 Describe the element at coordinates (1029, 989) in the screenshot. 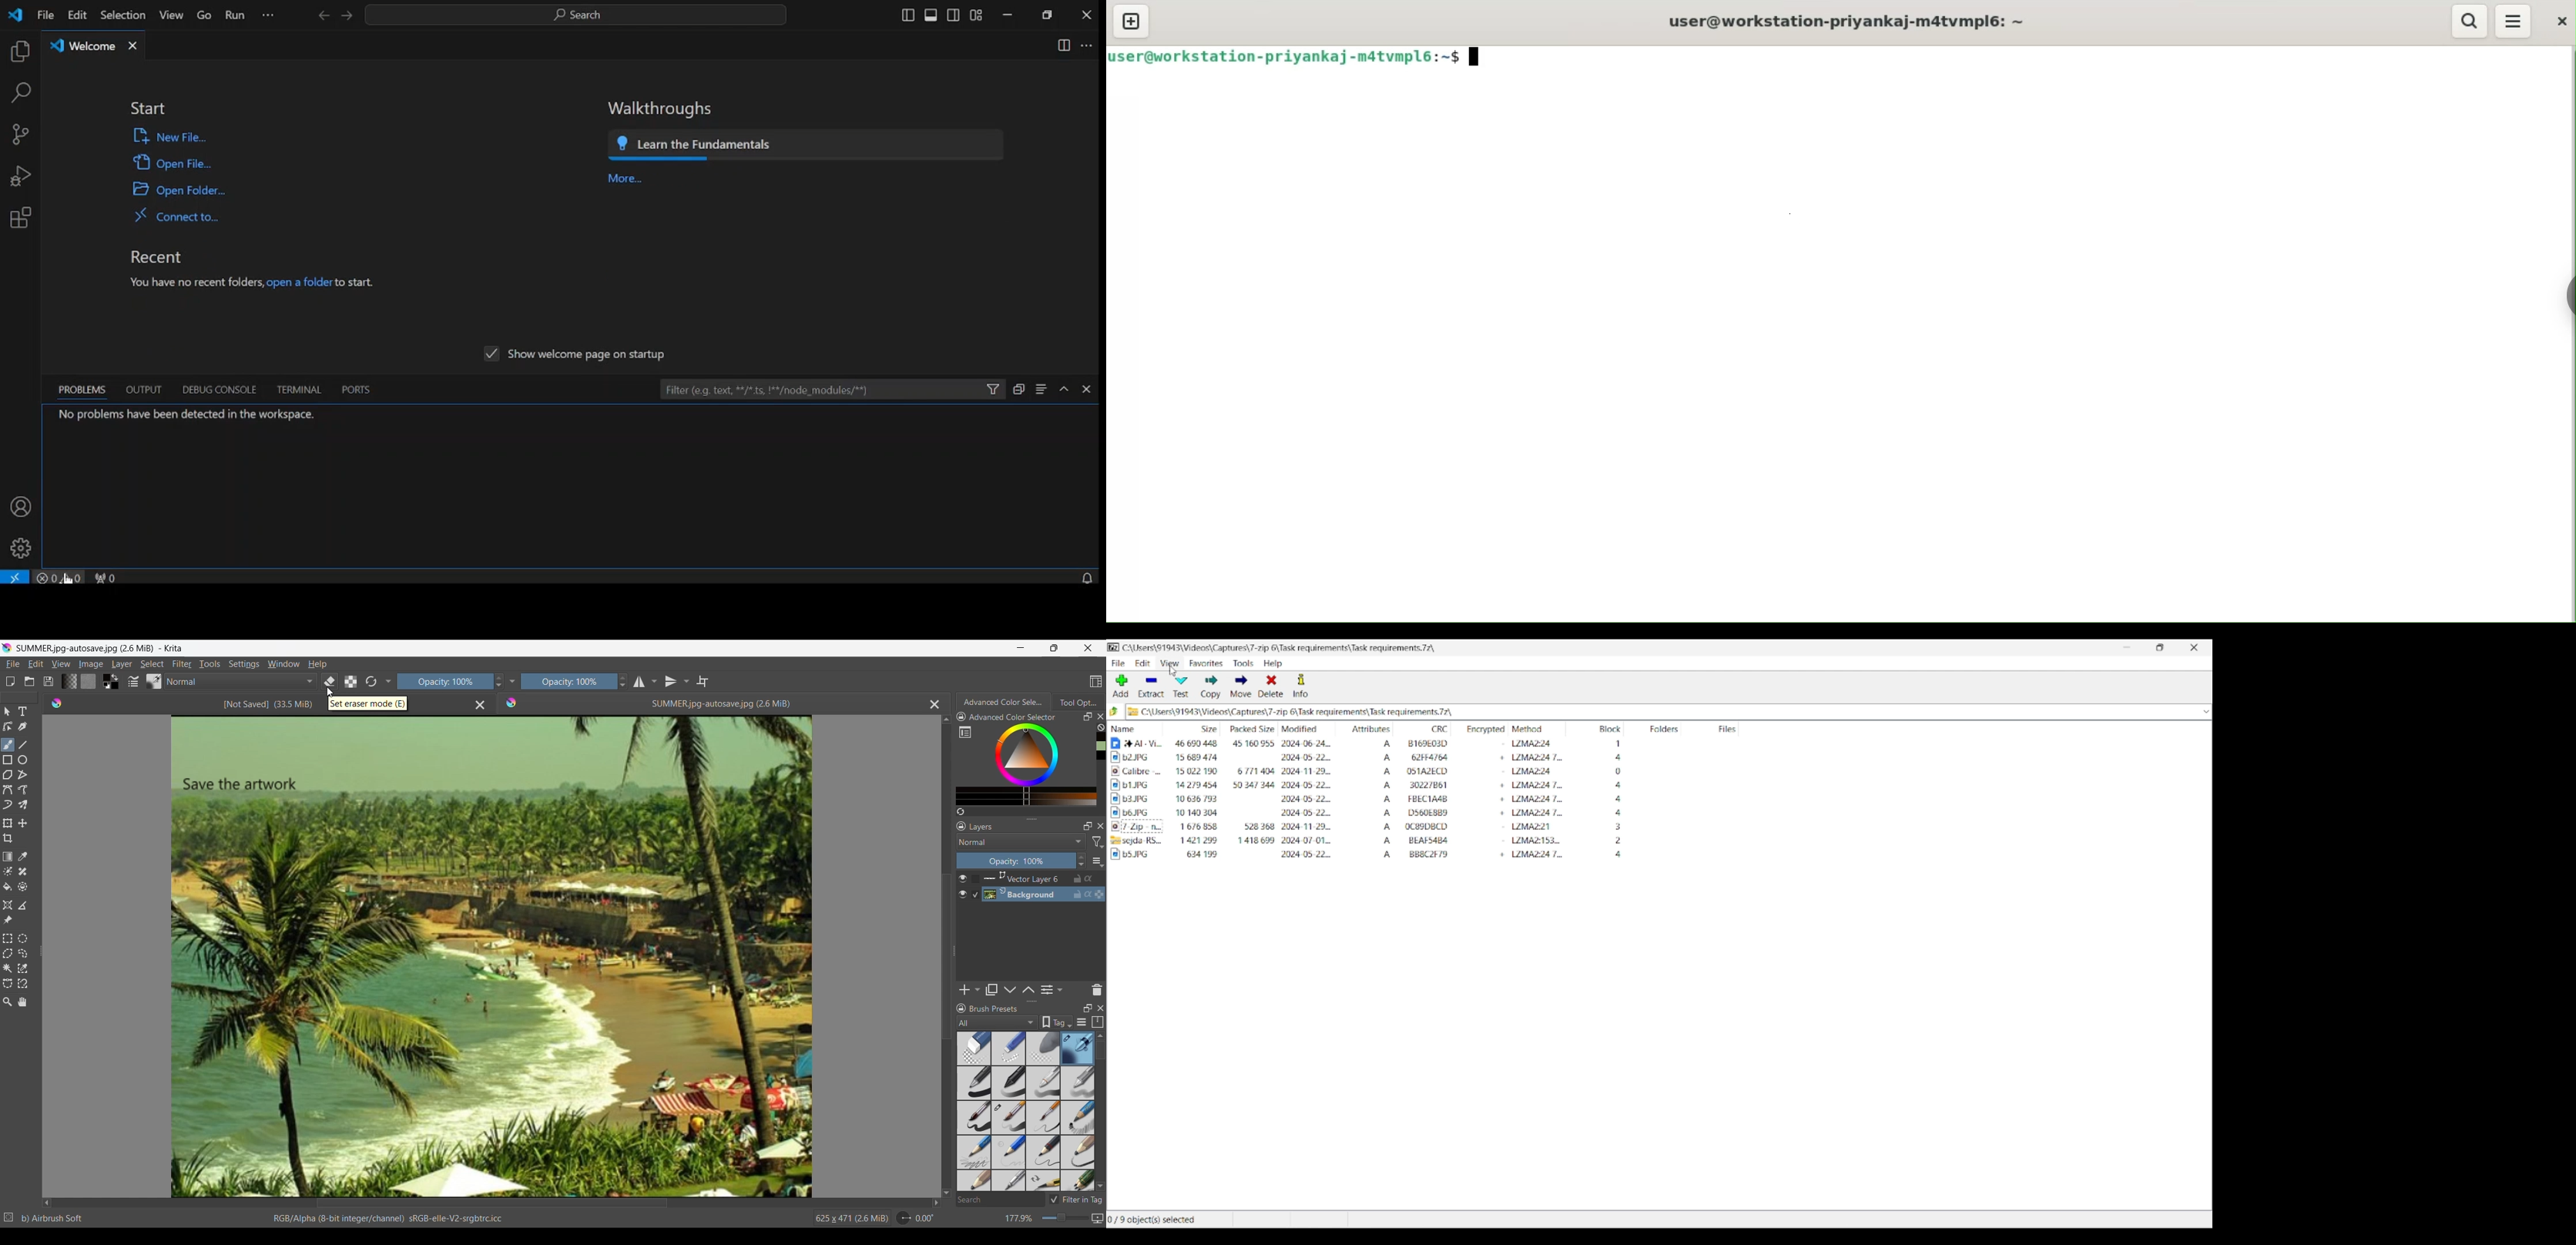

I see `Move layer up` at that location.